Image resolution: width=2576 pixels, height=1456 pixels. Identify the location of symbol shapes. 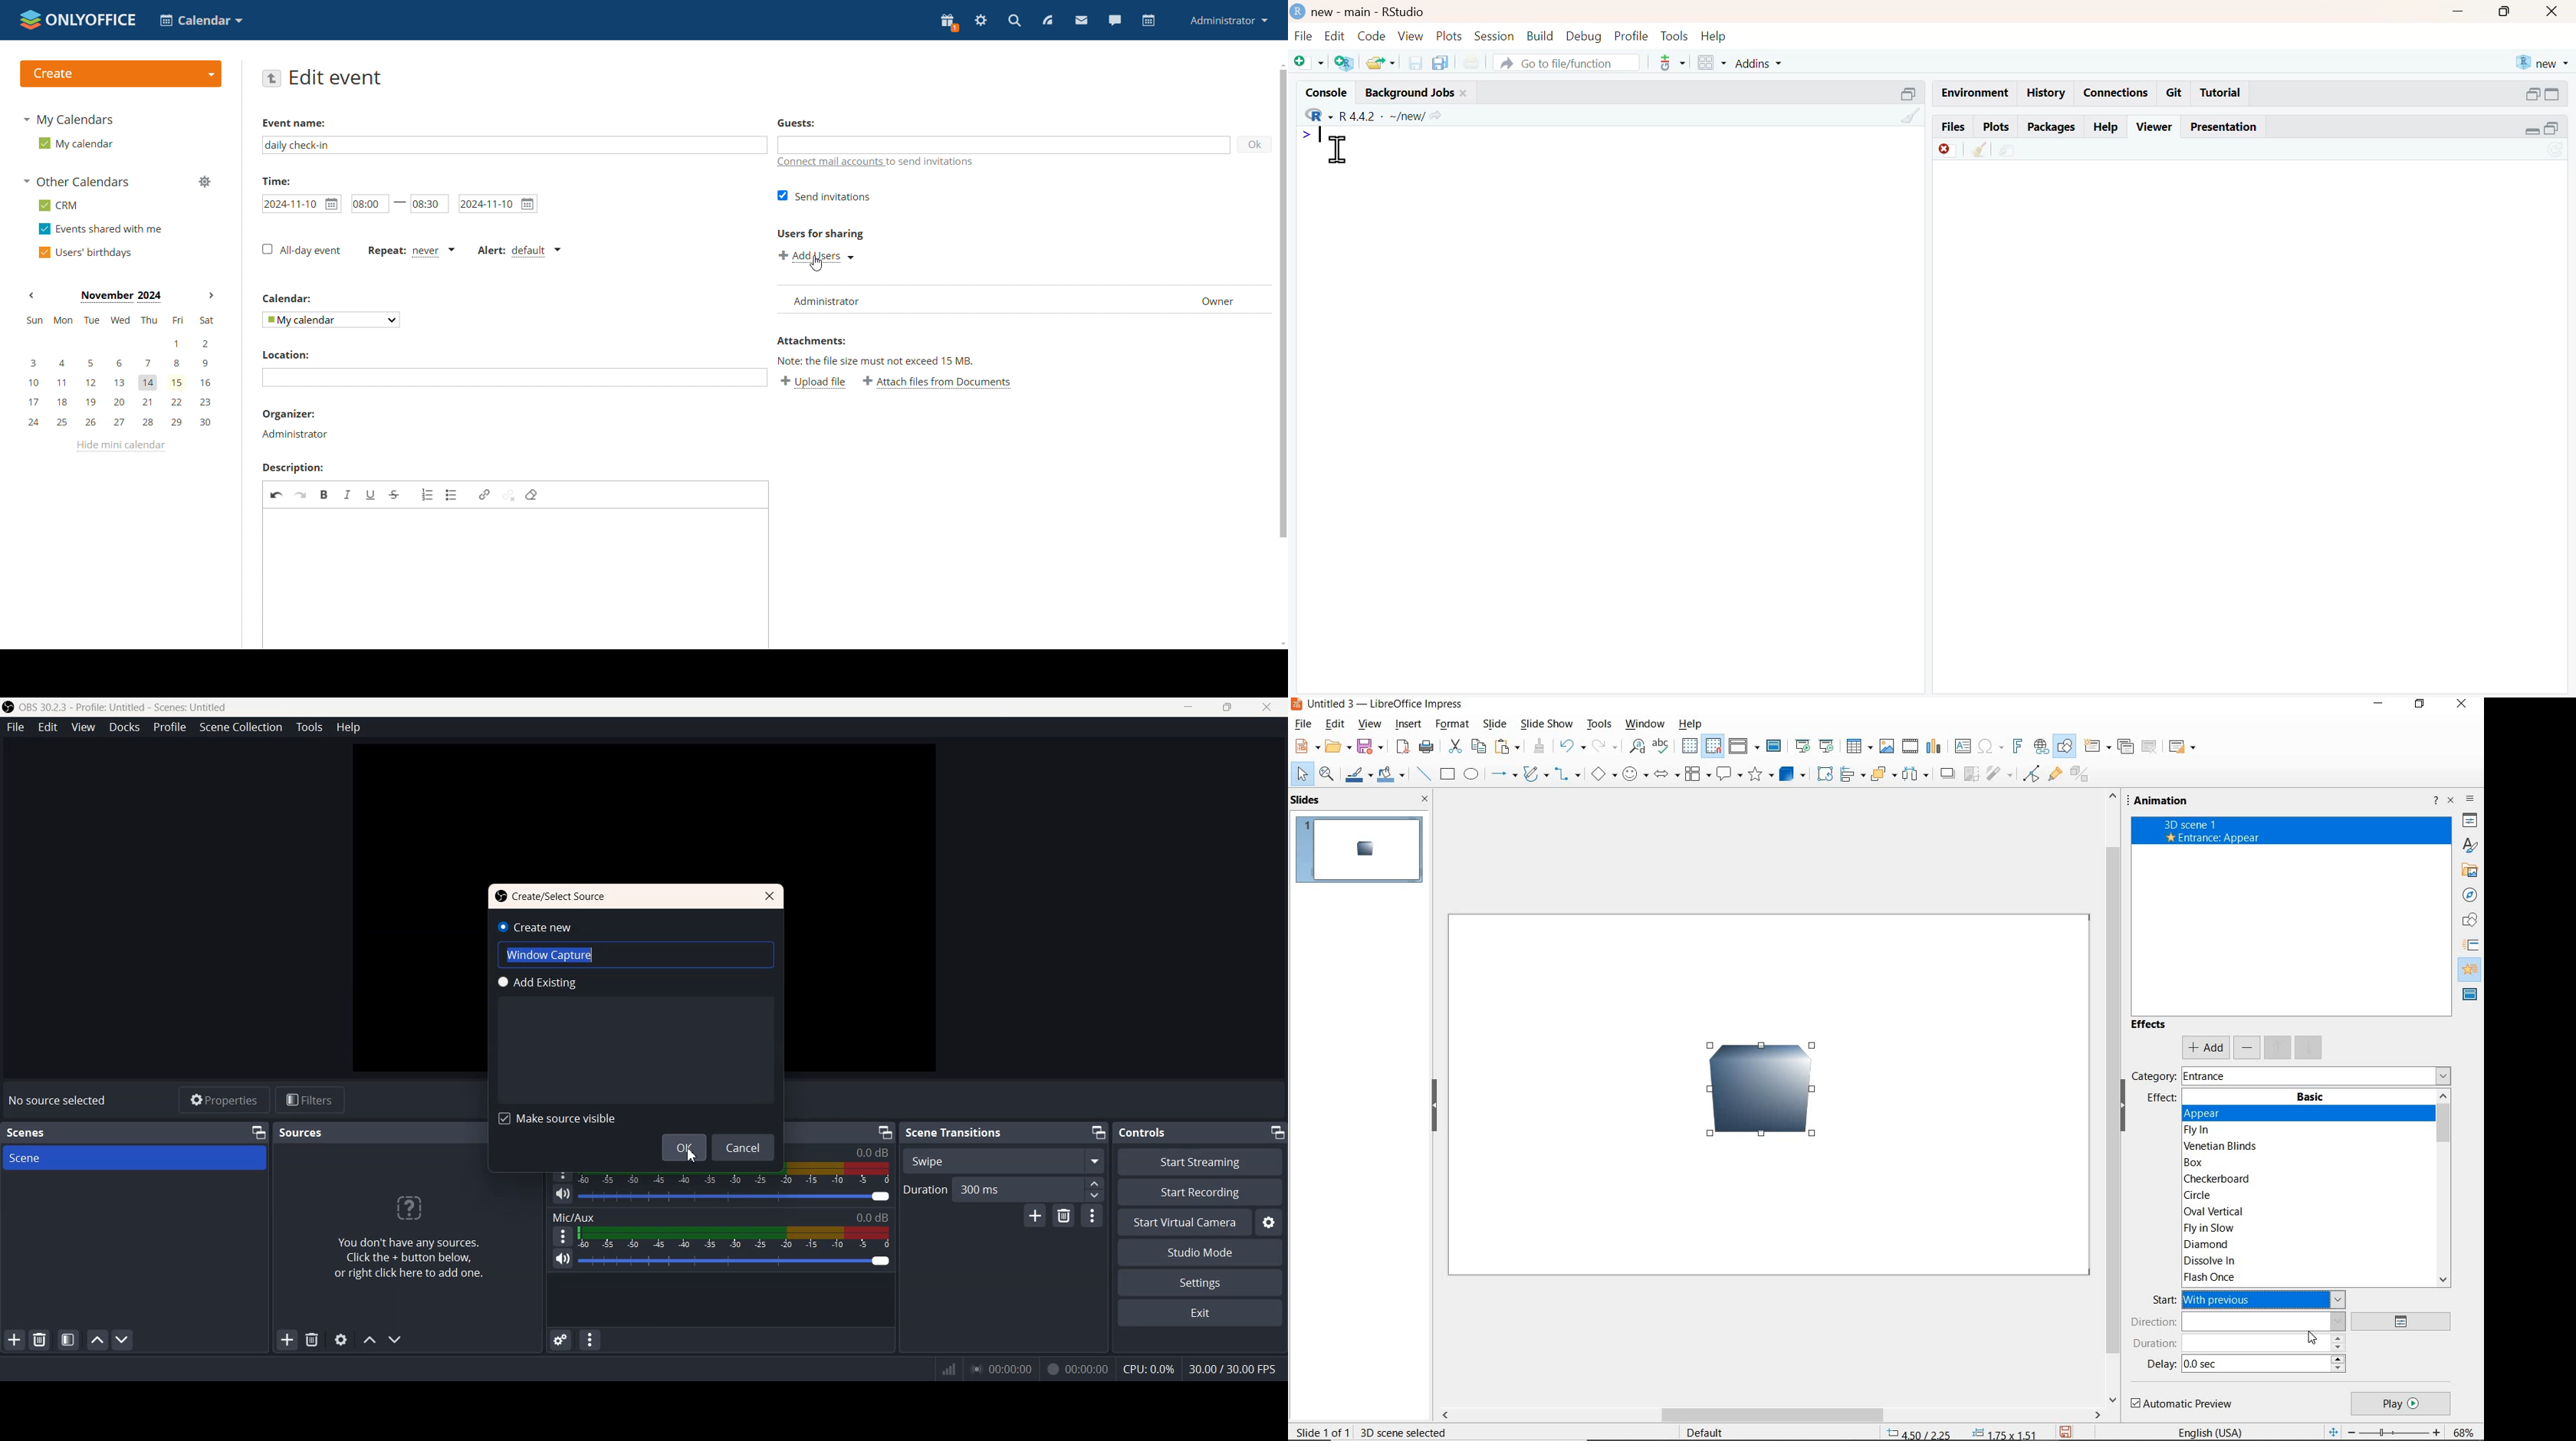
(1634, 774).